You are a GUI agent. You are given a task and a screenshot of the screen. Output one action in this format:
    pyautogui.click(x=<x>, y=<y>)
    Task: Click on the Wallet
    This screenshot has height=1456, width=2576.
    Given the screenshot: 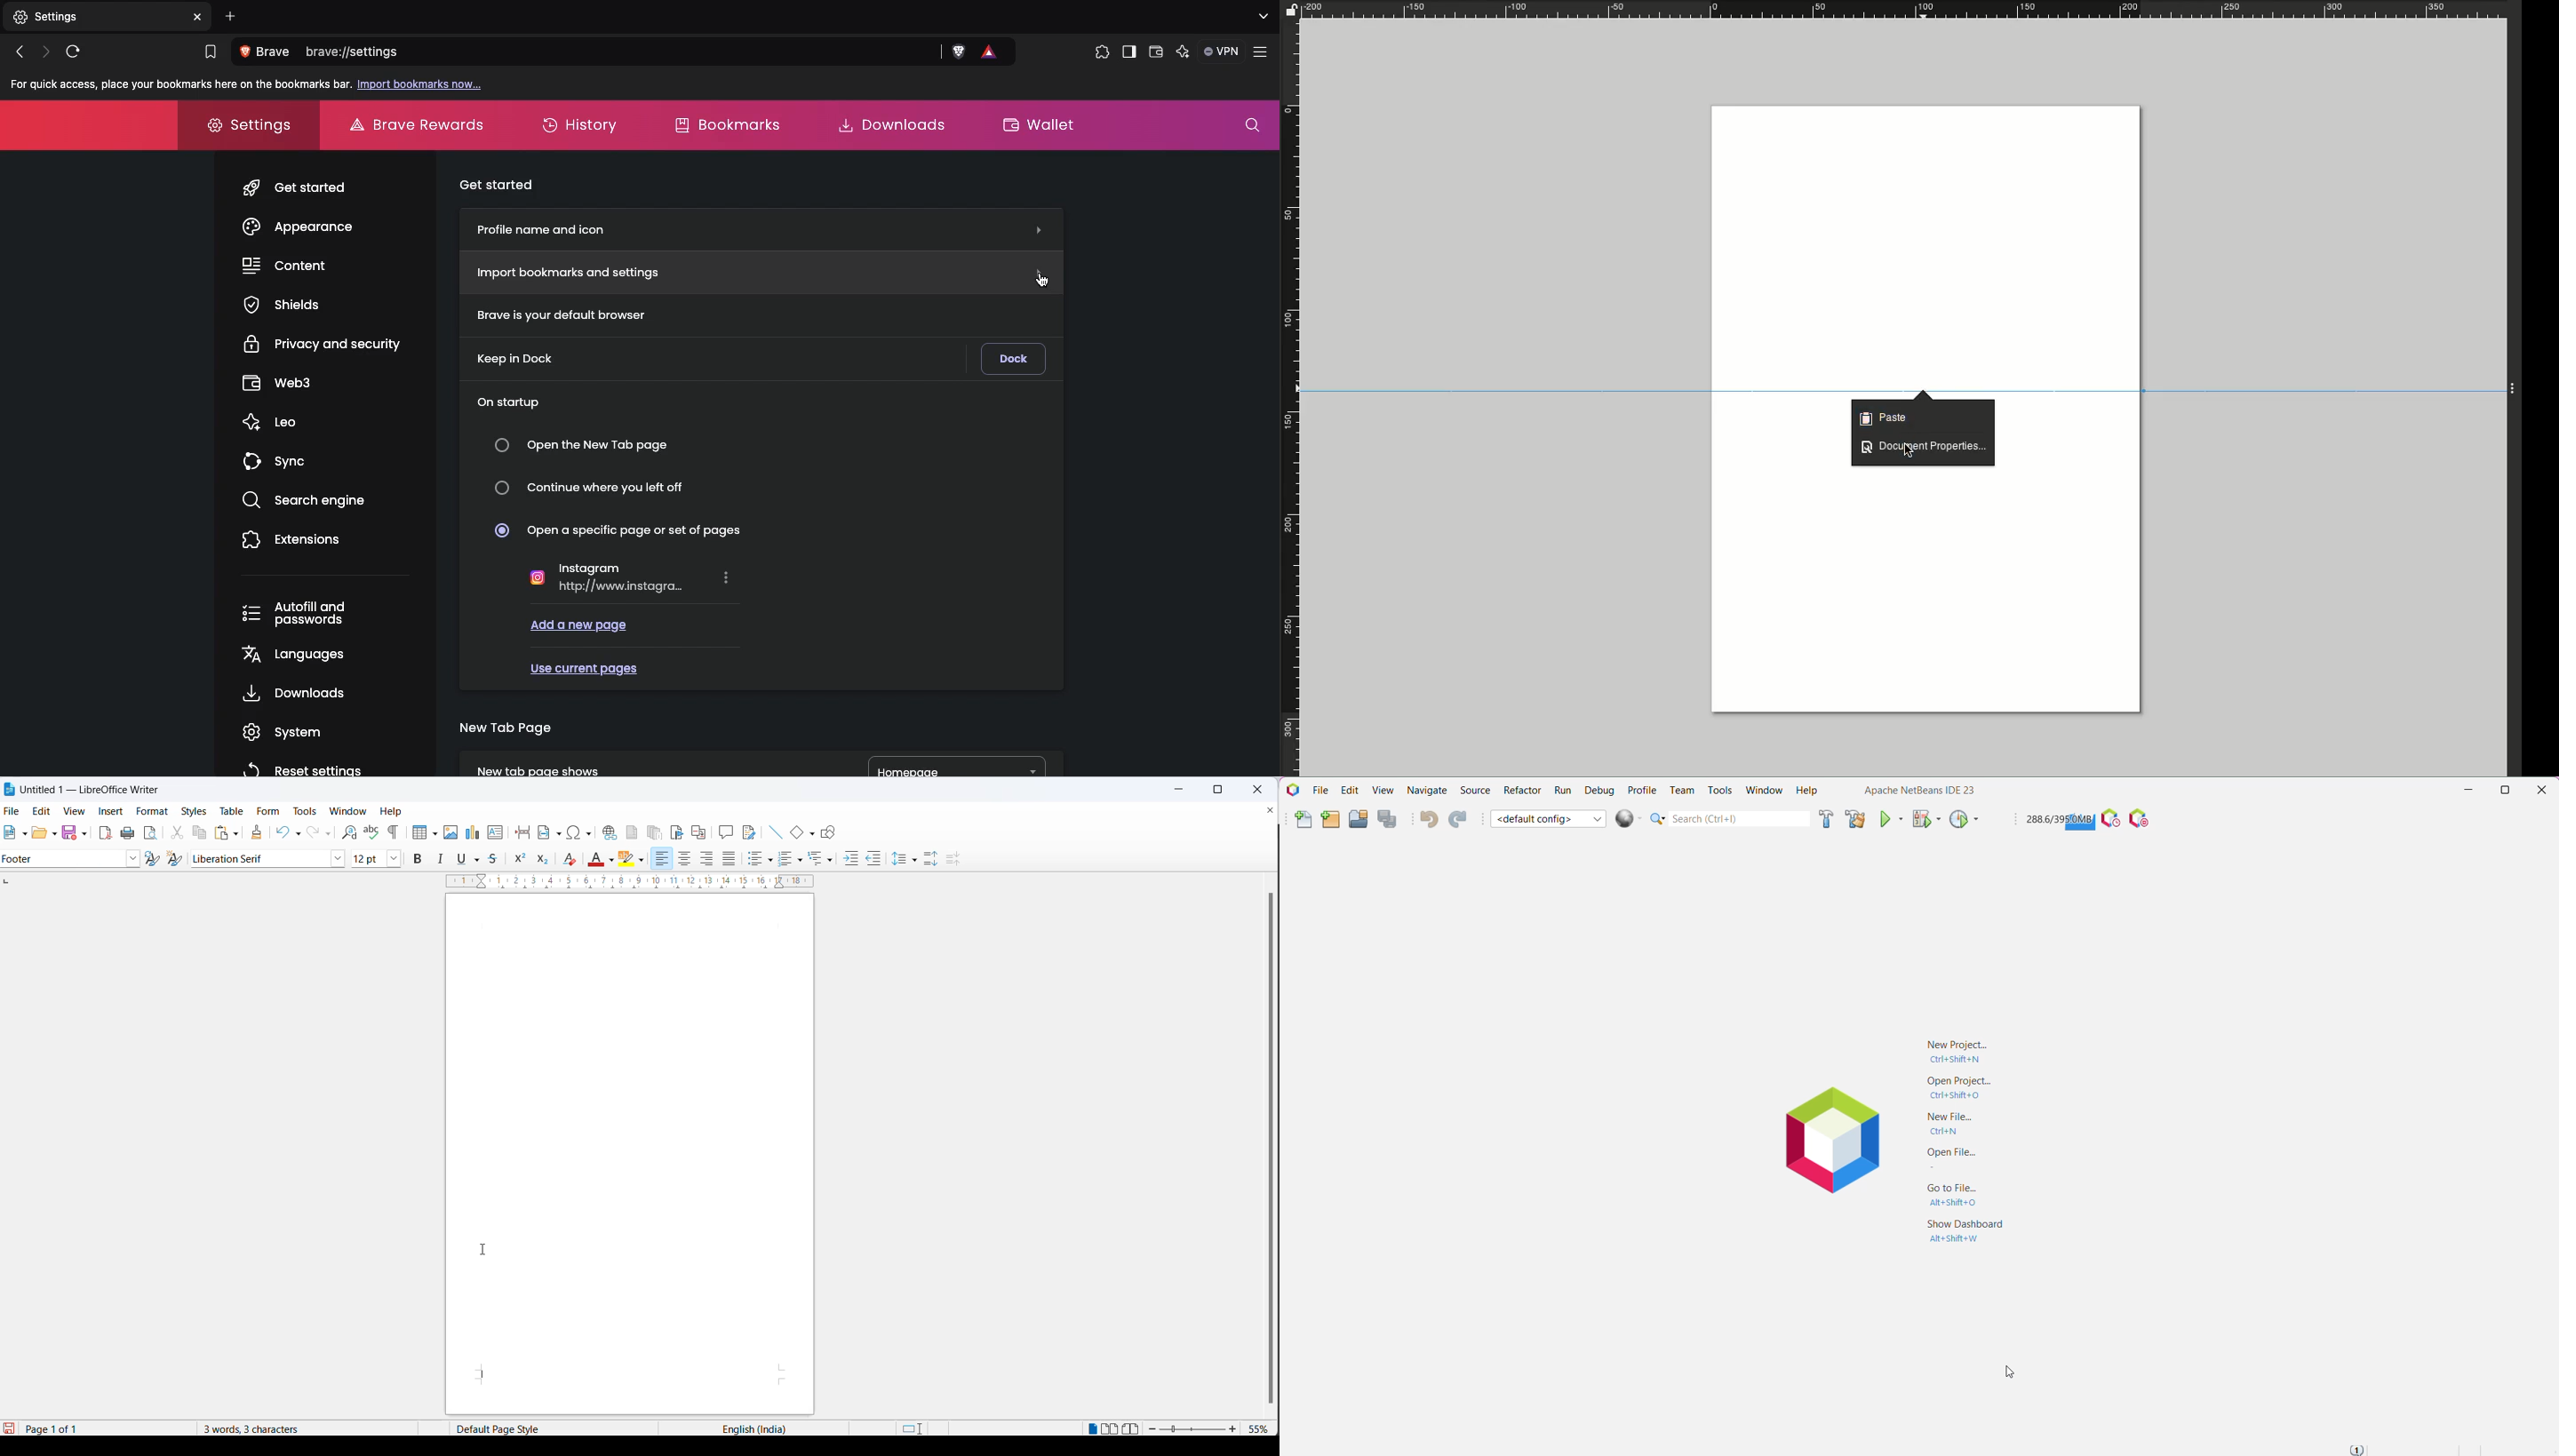 What is the action you would take?
    pyautogui.click(x=1156, y=54)
    